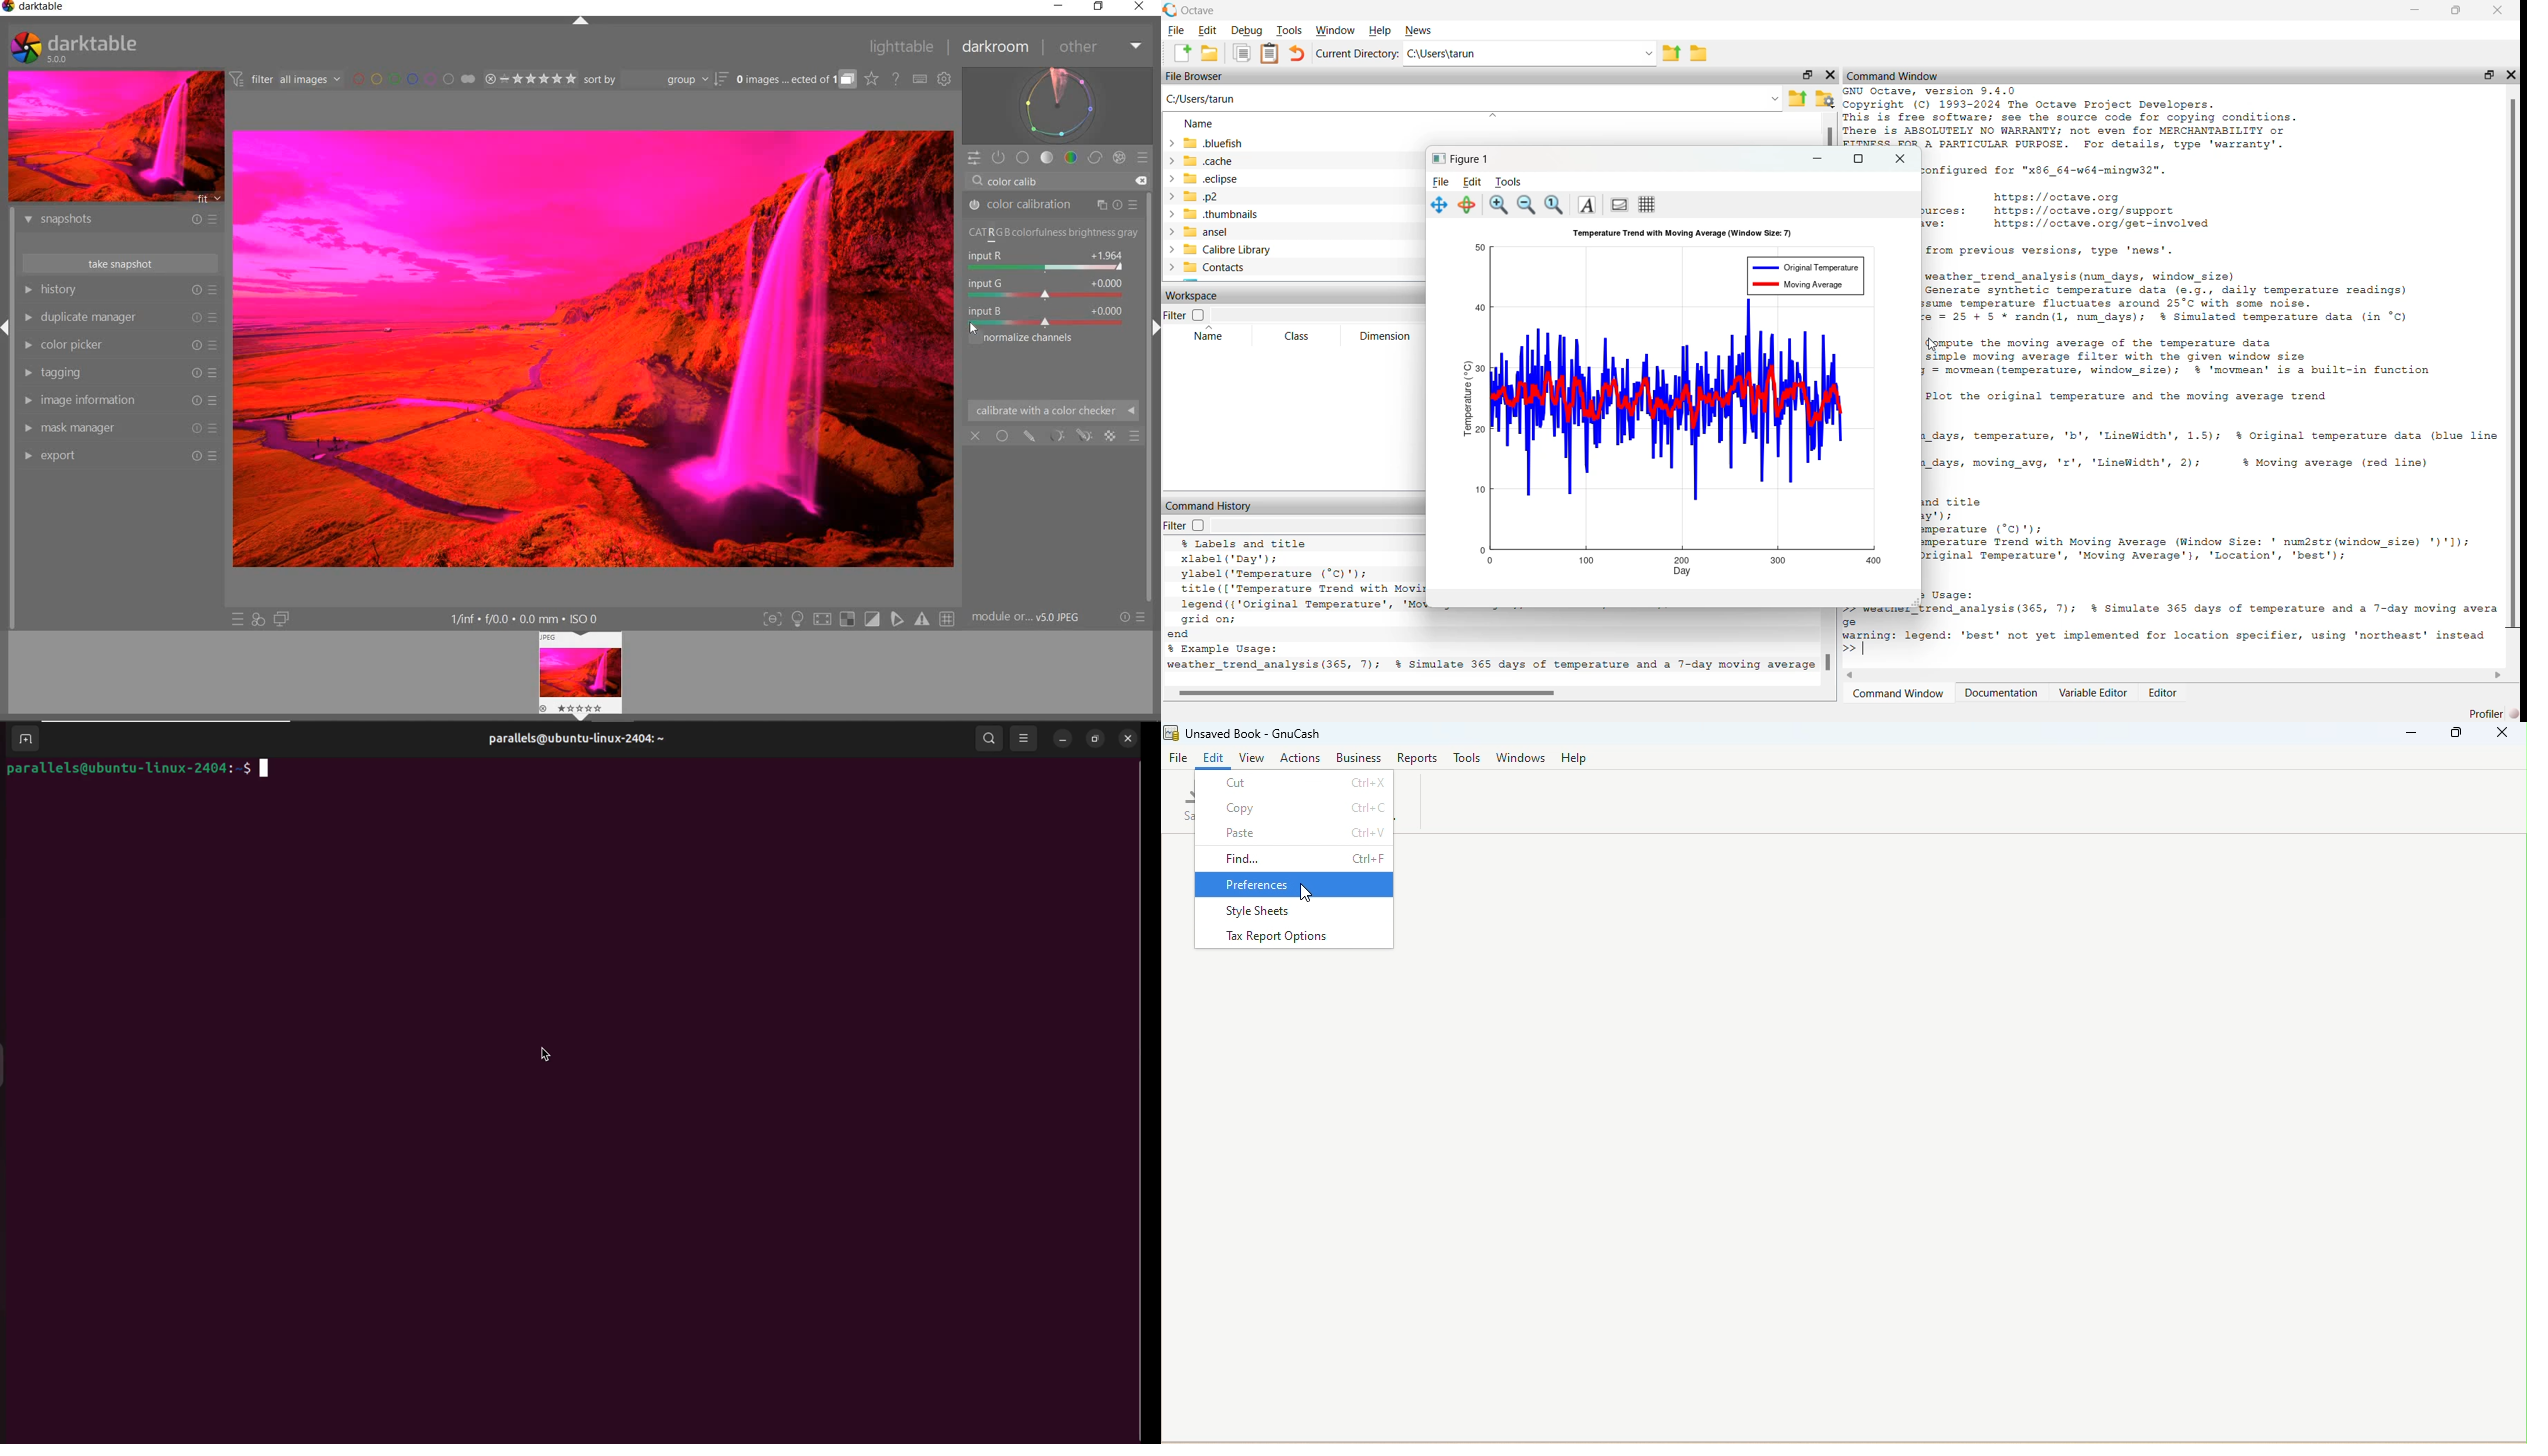  What do you see at coordinates (1471, 758) in the screenshot?
I see `Tools` at bounding box center [1471, 758].